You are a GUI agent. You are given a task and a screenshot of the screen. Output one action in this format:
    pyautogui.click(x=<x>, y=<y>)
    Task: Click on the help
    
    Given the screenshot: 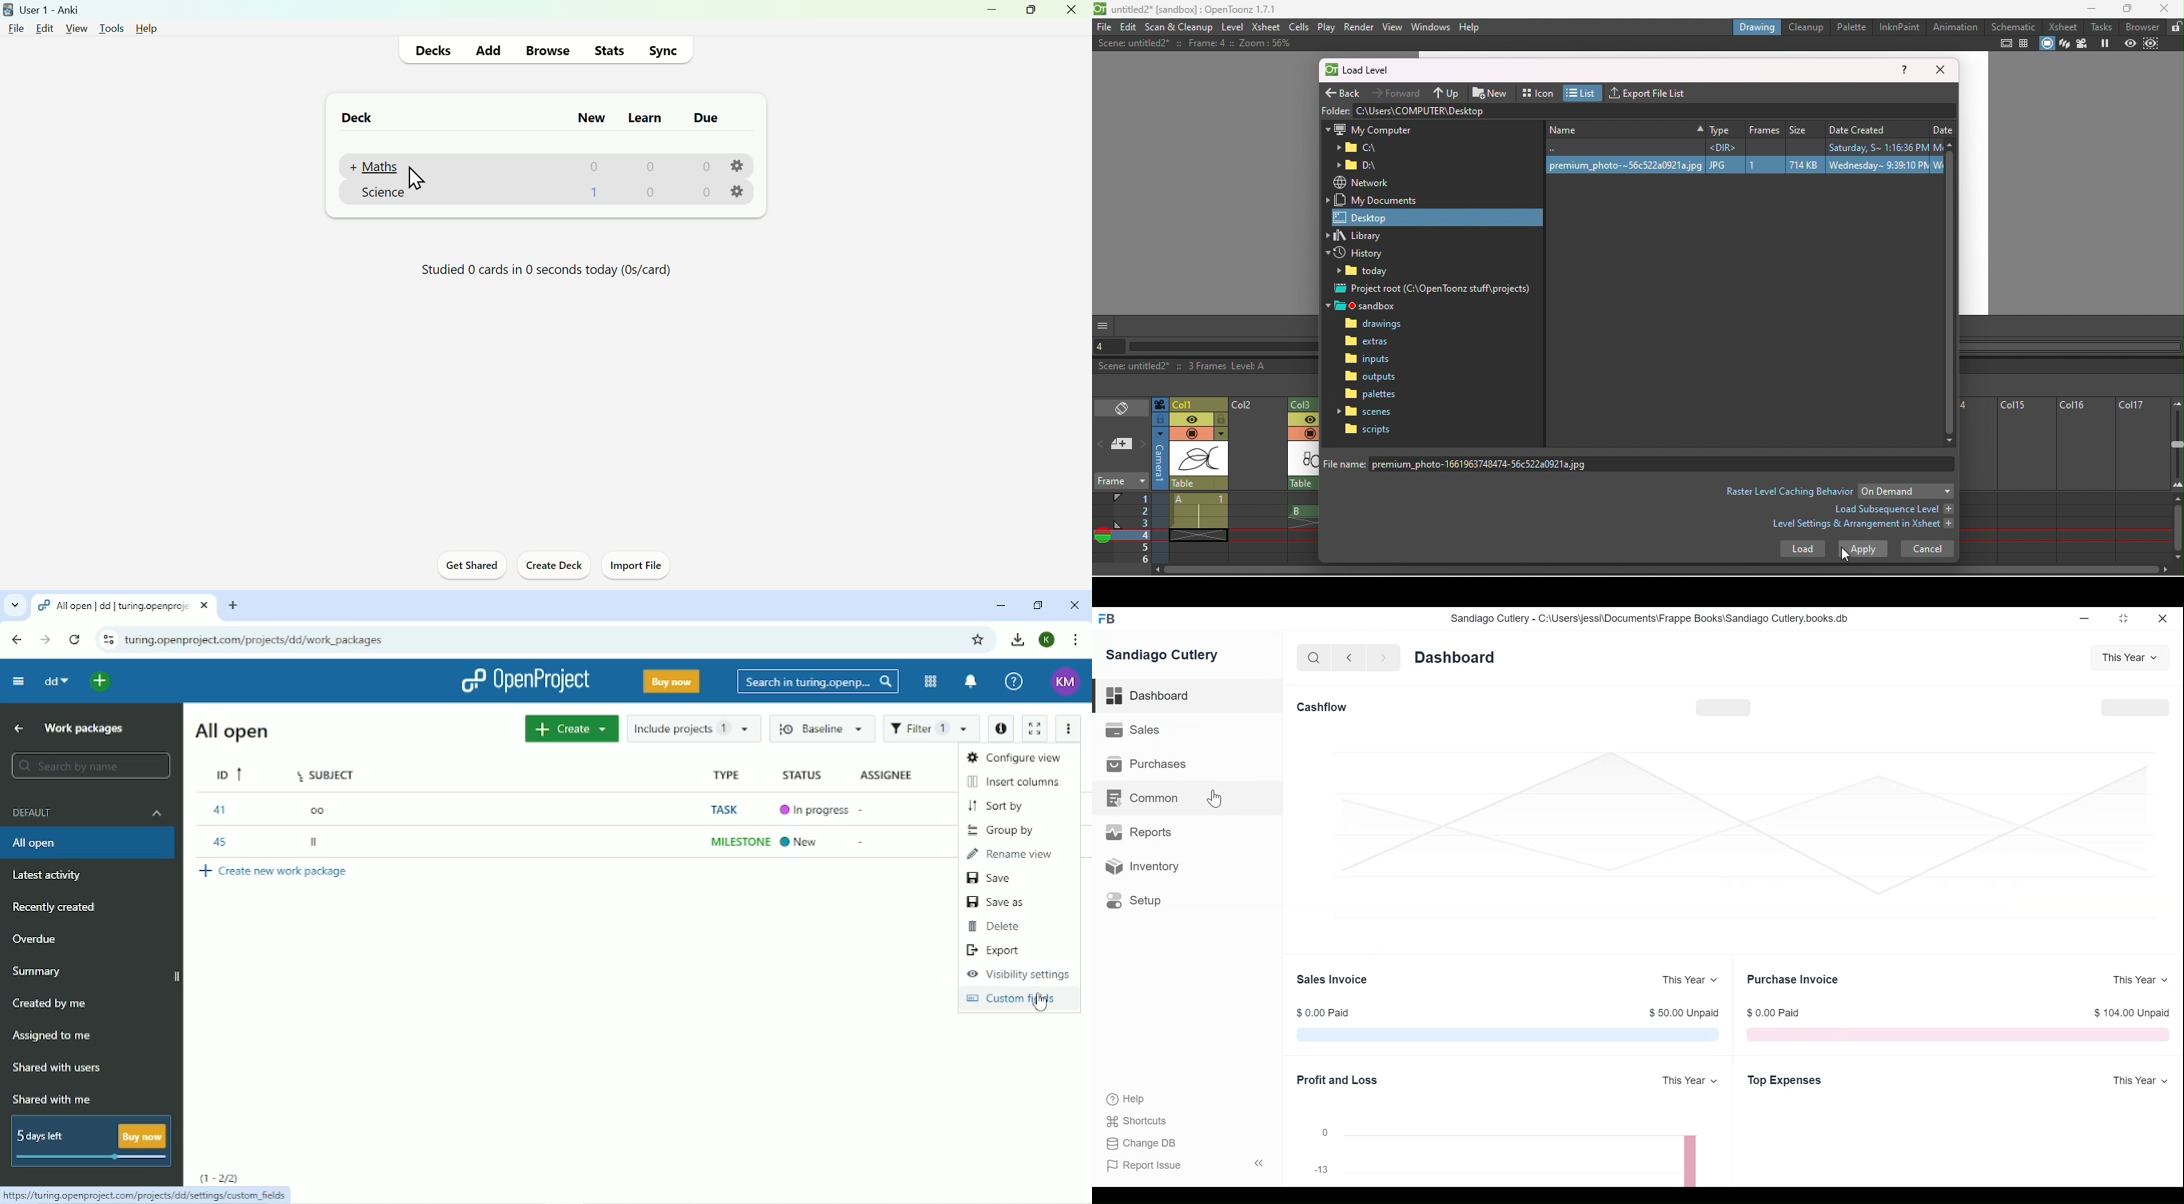 What is the action you would take?
    pyautogui.click(x=148, y=30)
    